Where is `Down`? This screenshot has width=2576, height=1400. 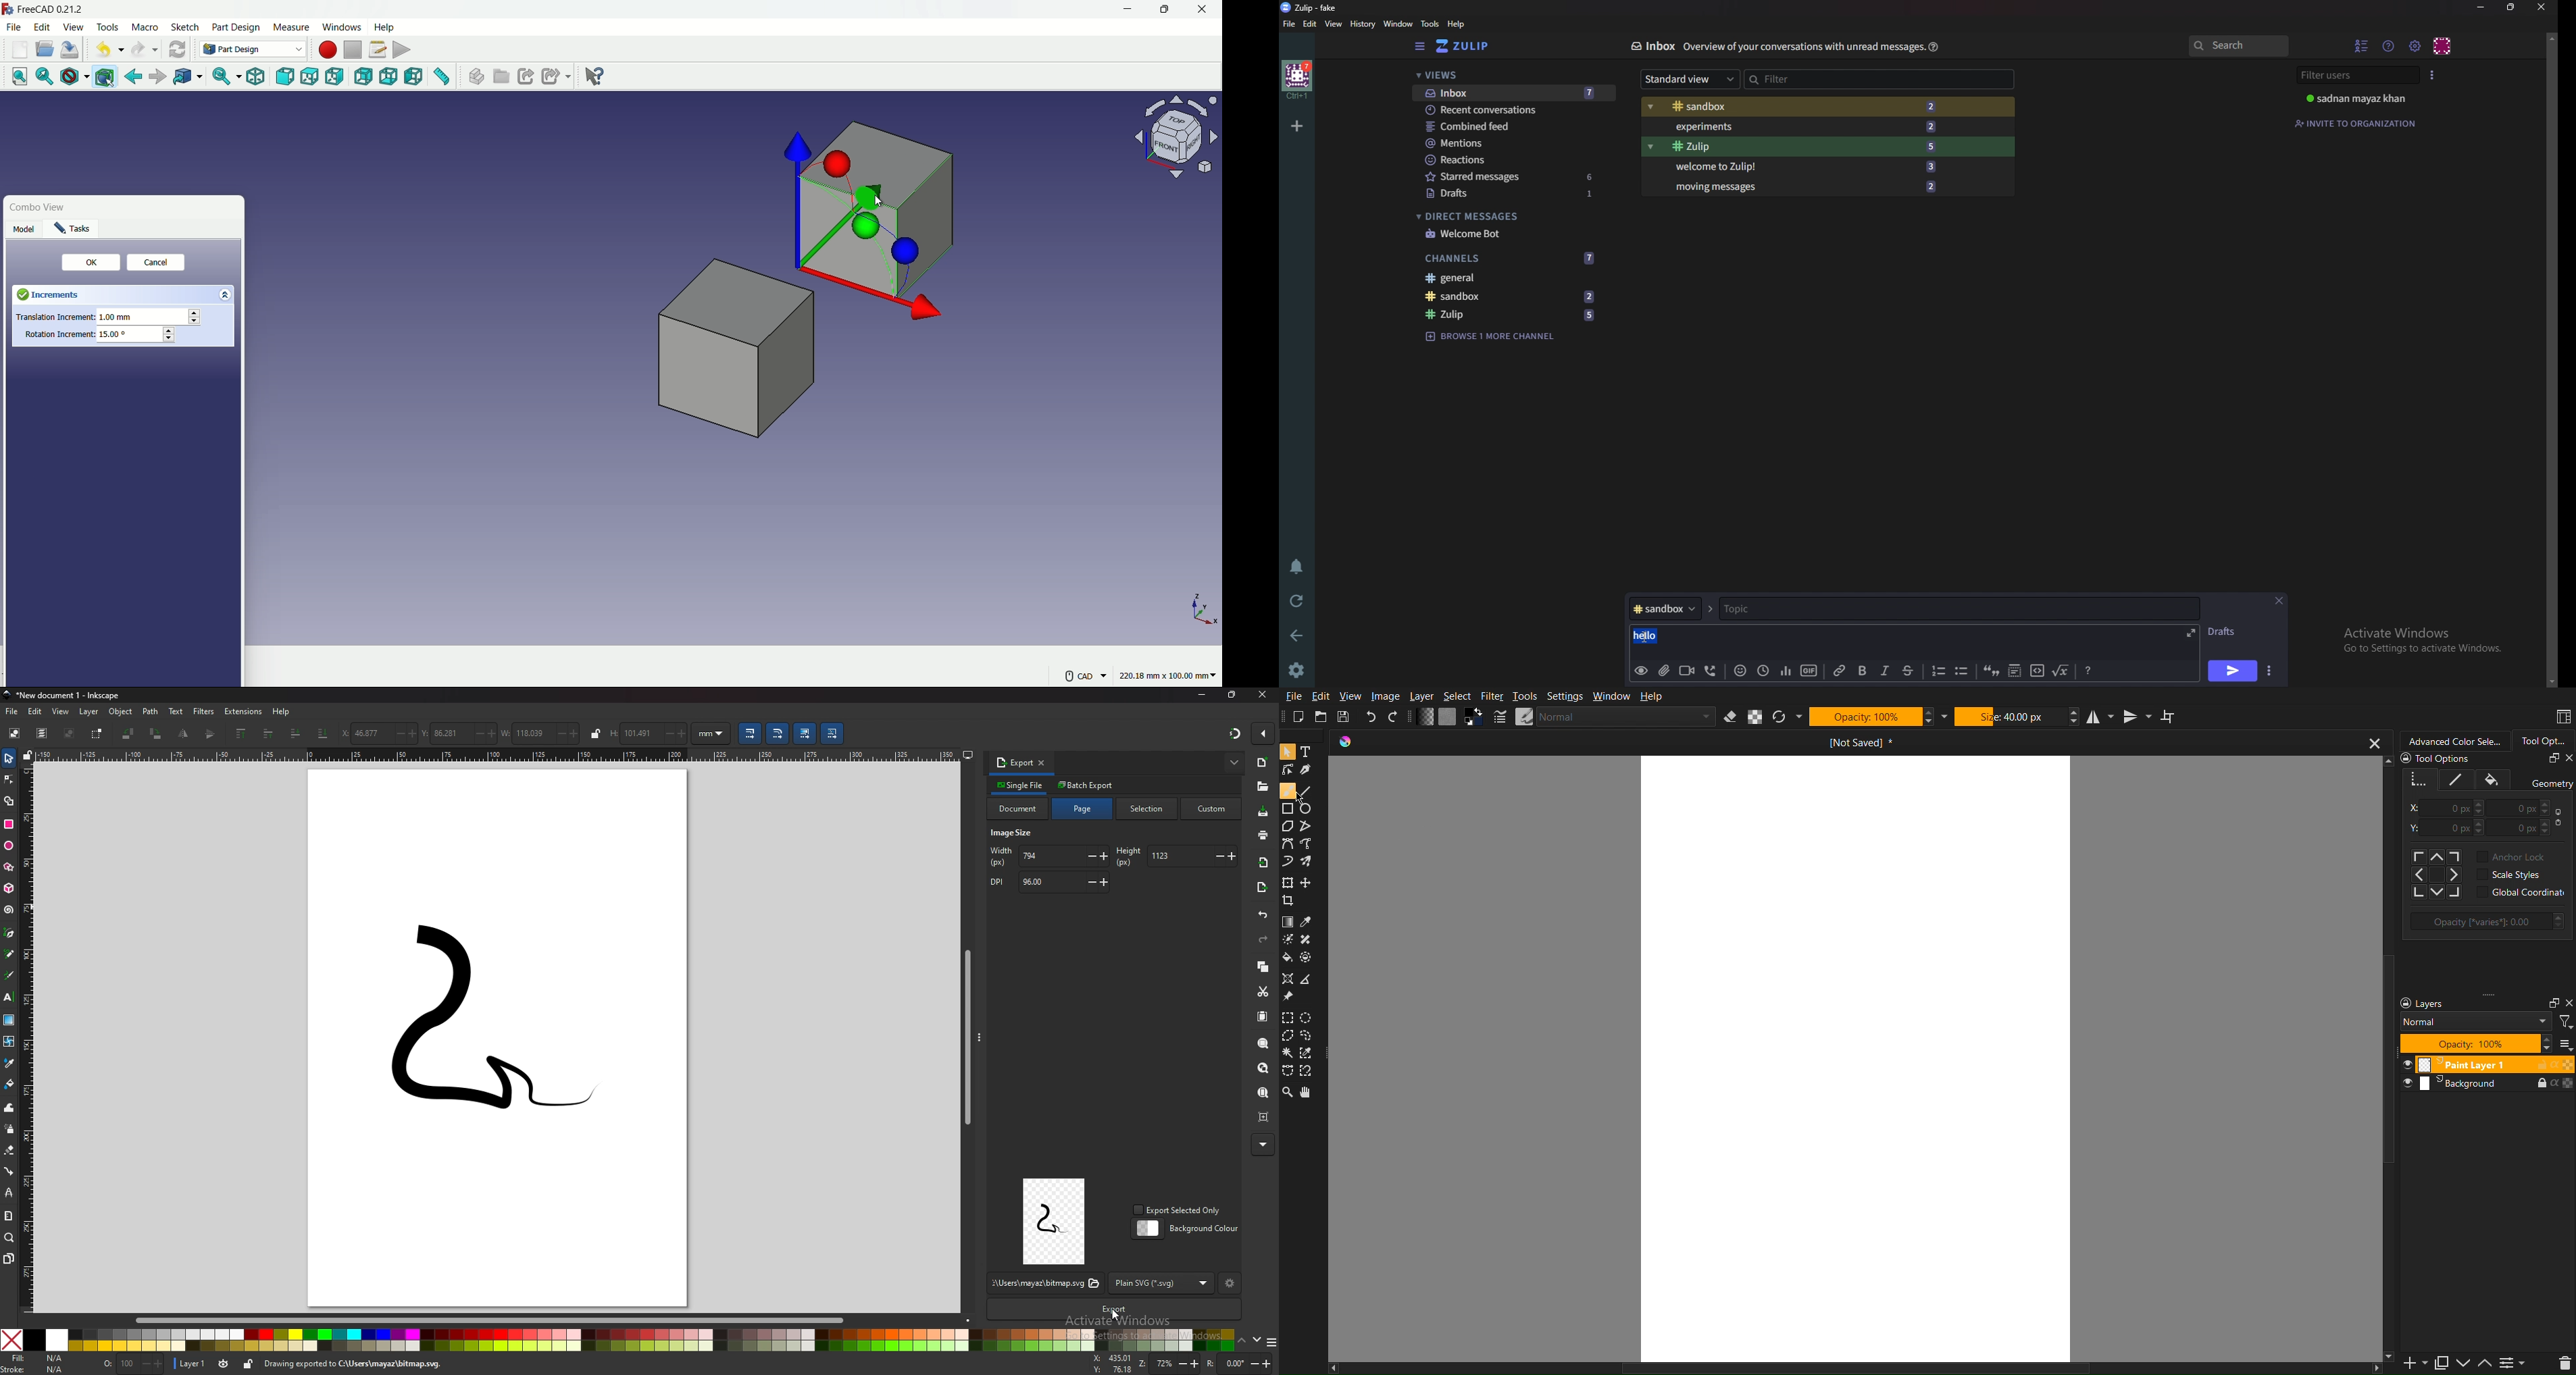 Down is located at coordinates (2466, 1364).